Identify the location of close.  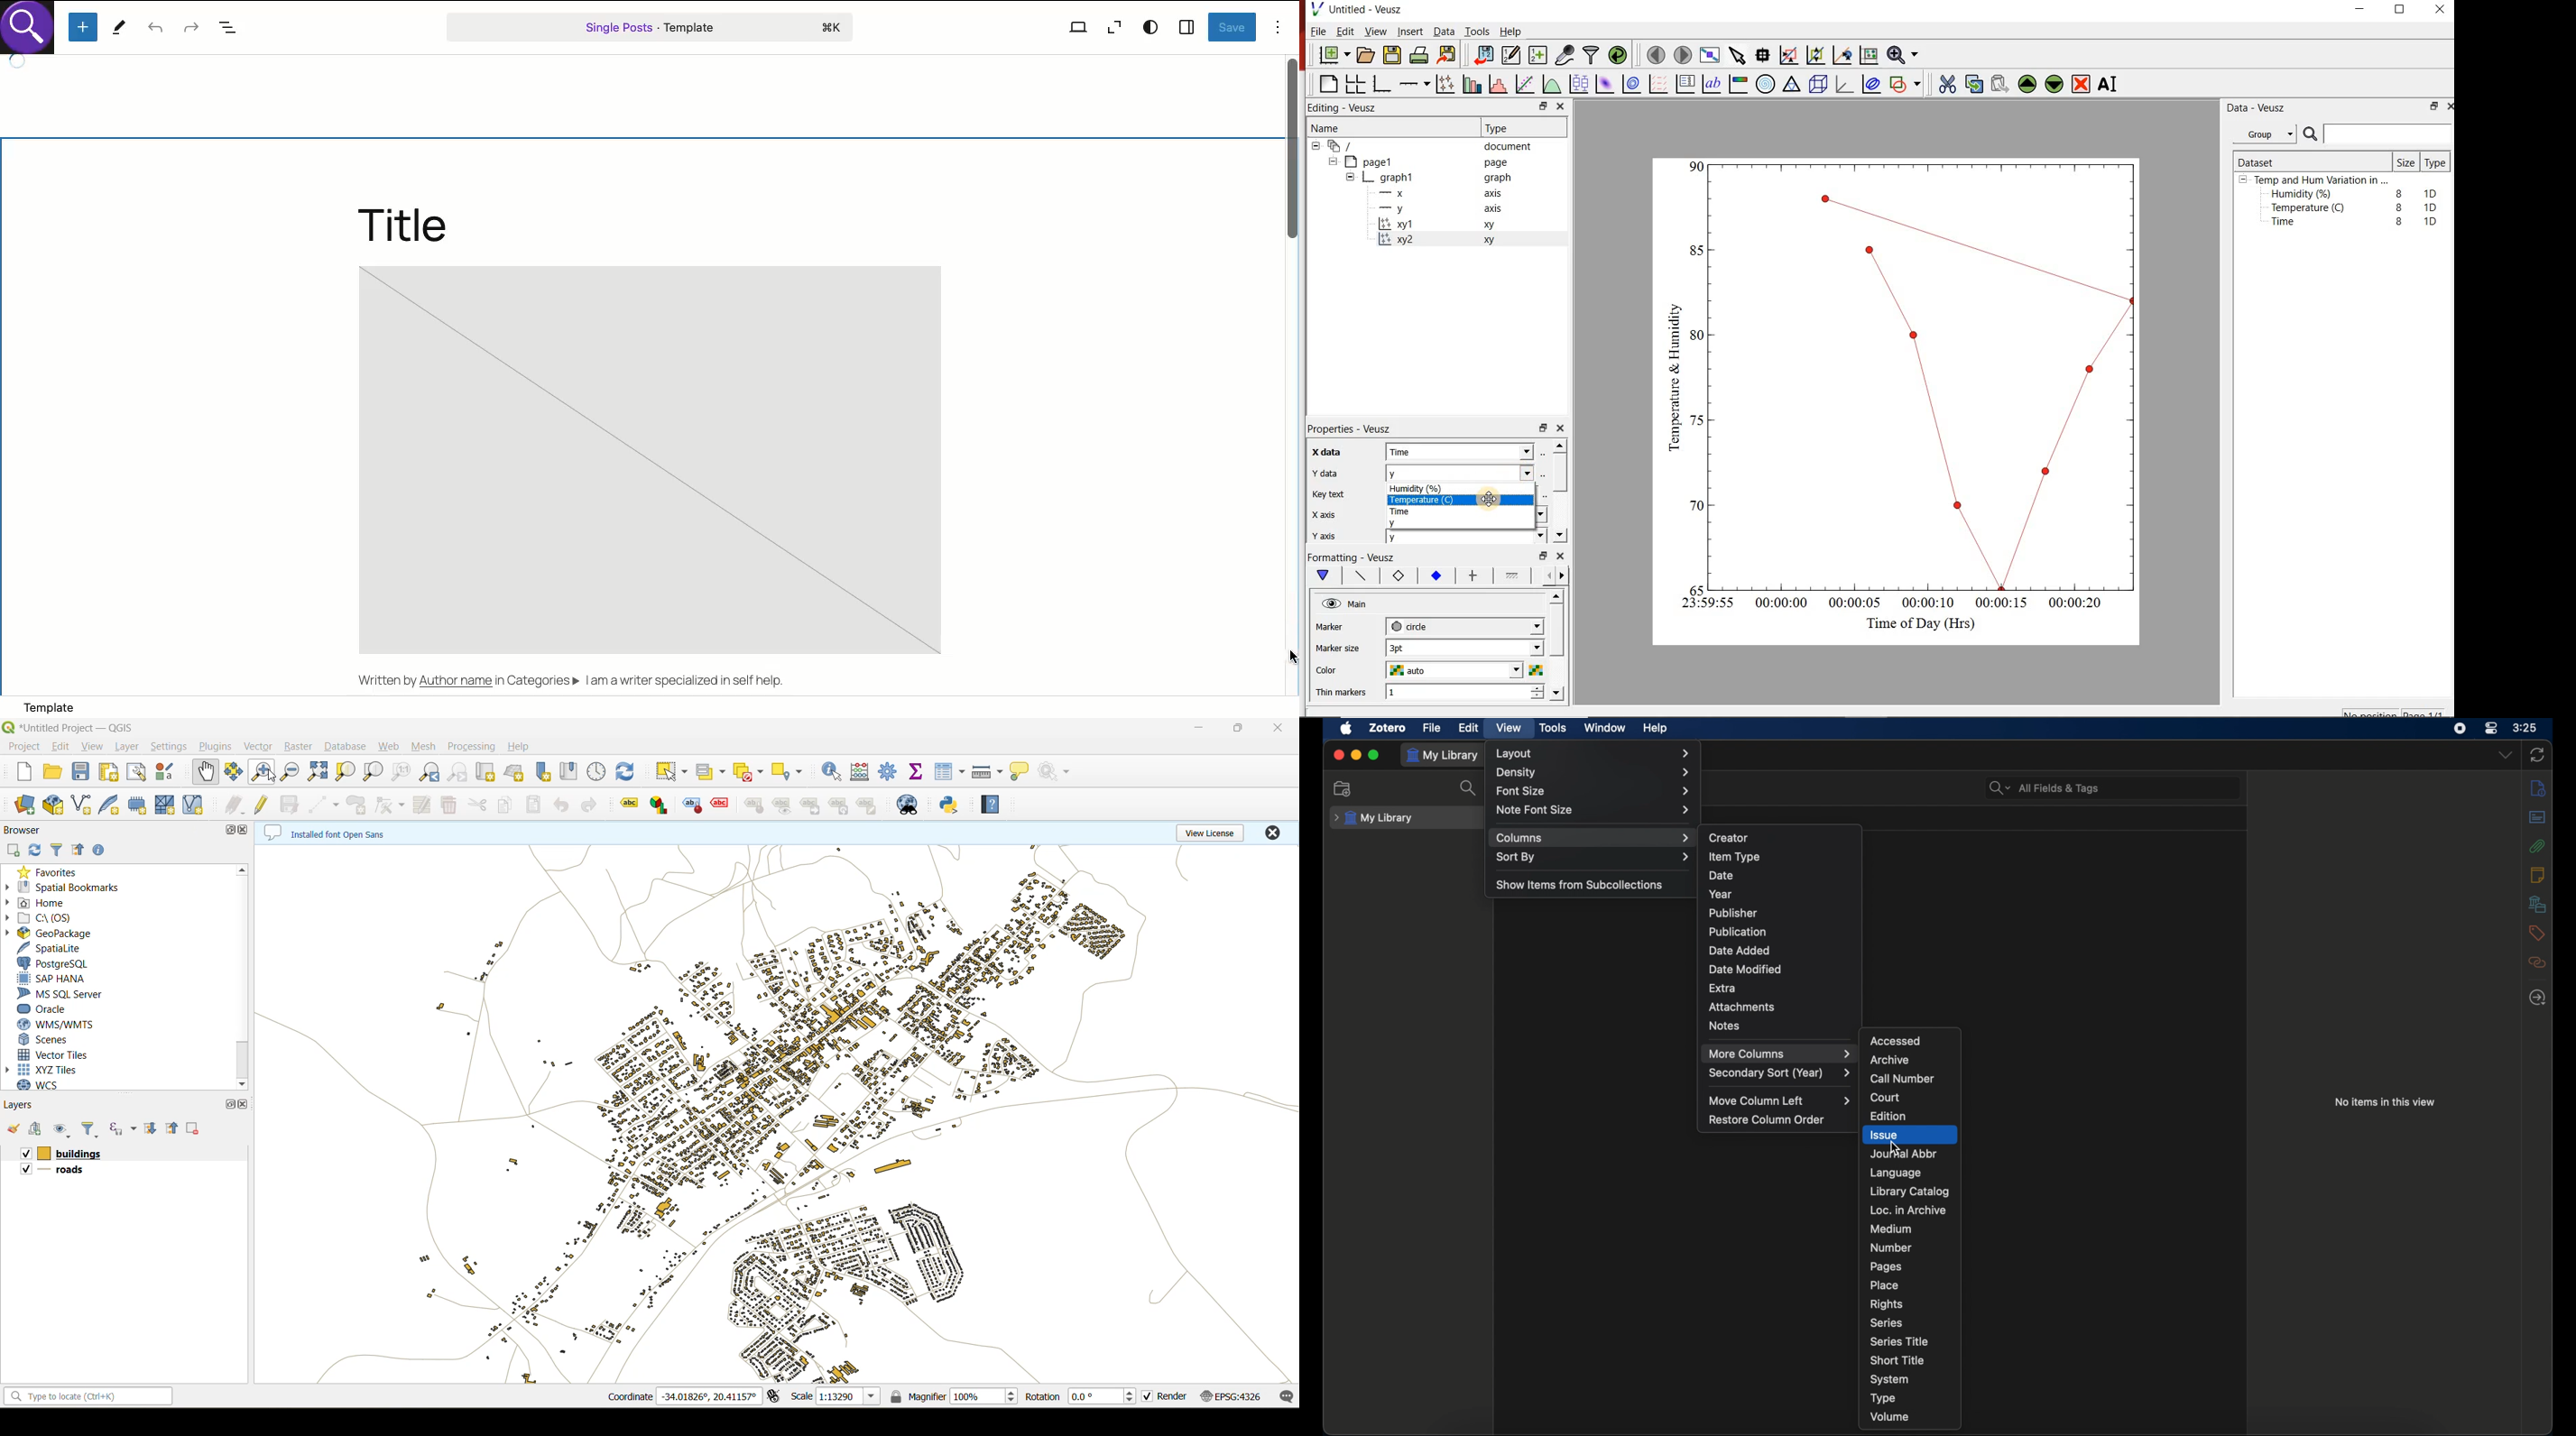
(1277, 834).